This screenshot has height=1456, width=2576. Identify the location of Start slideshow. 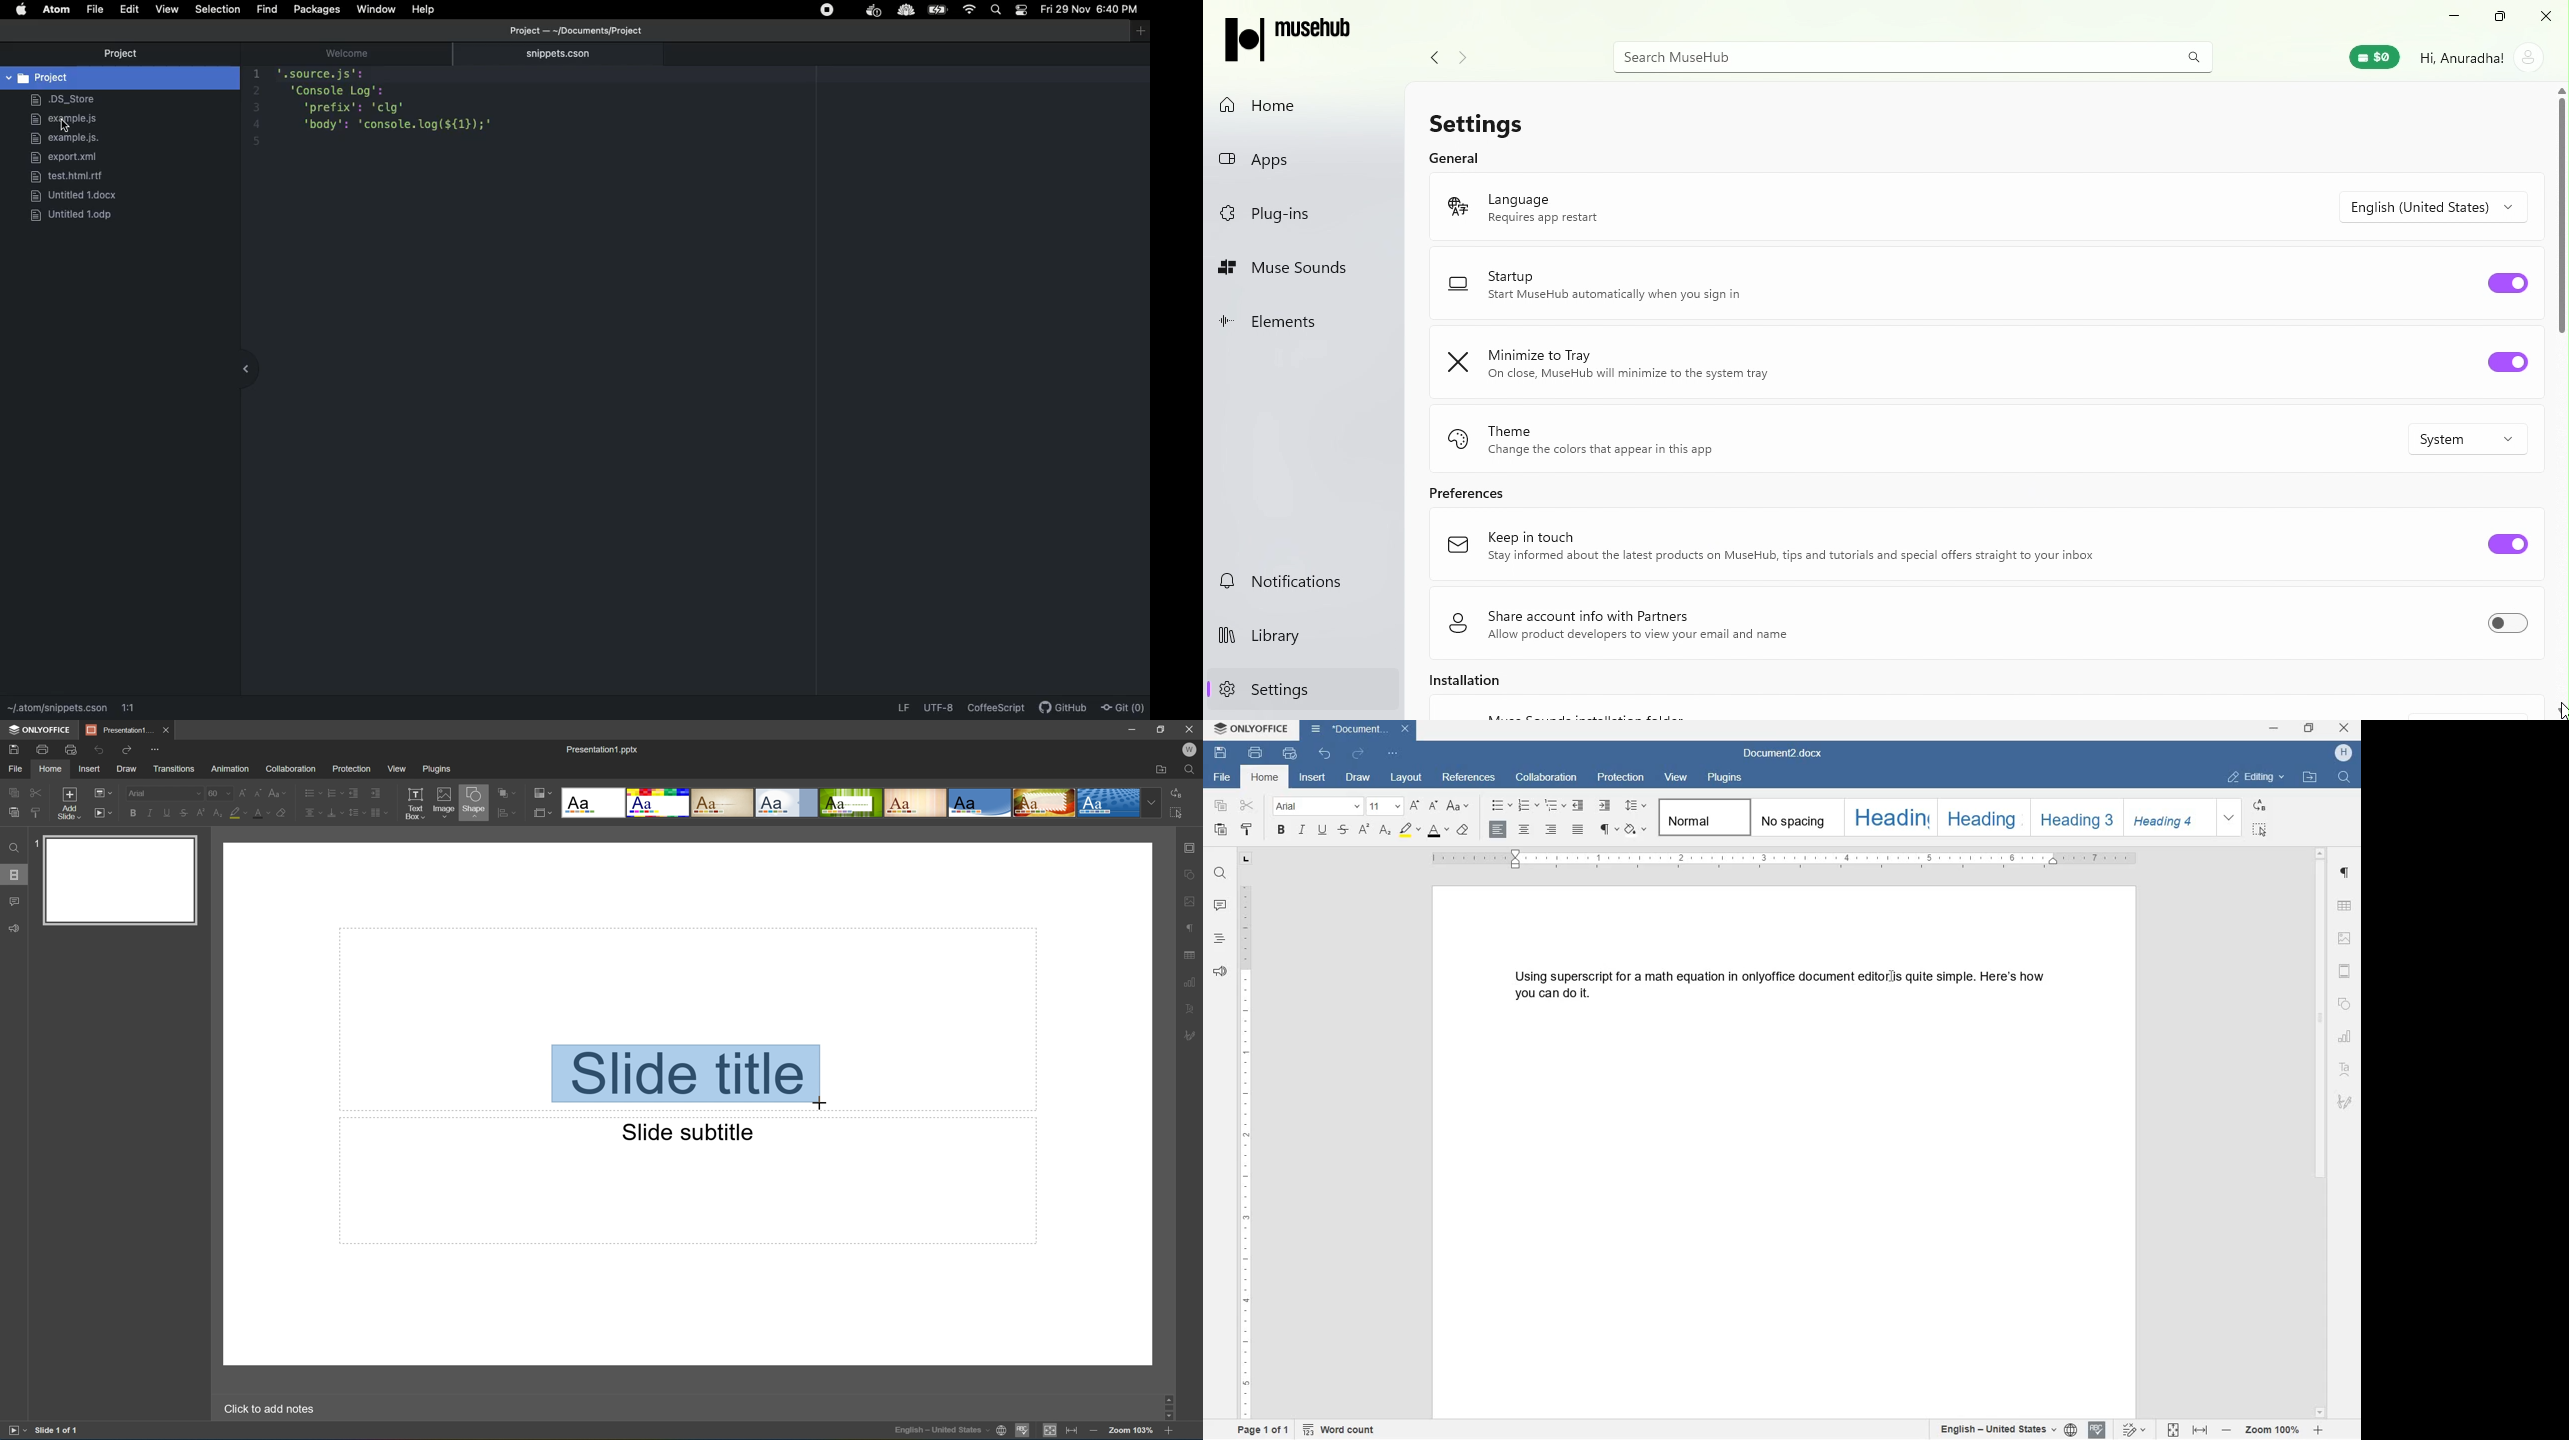
(14, 1432).